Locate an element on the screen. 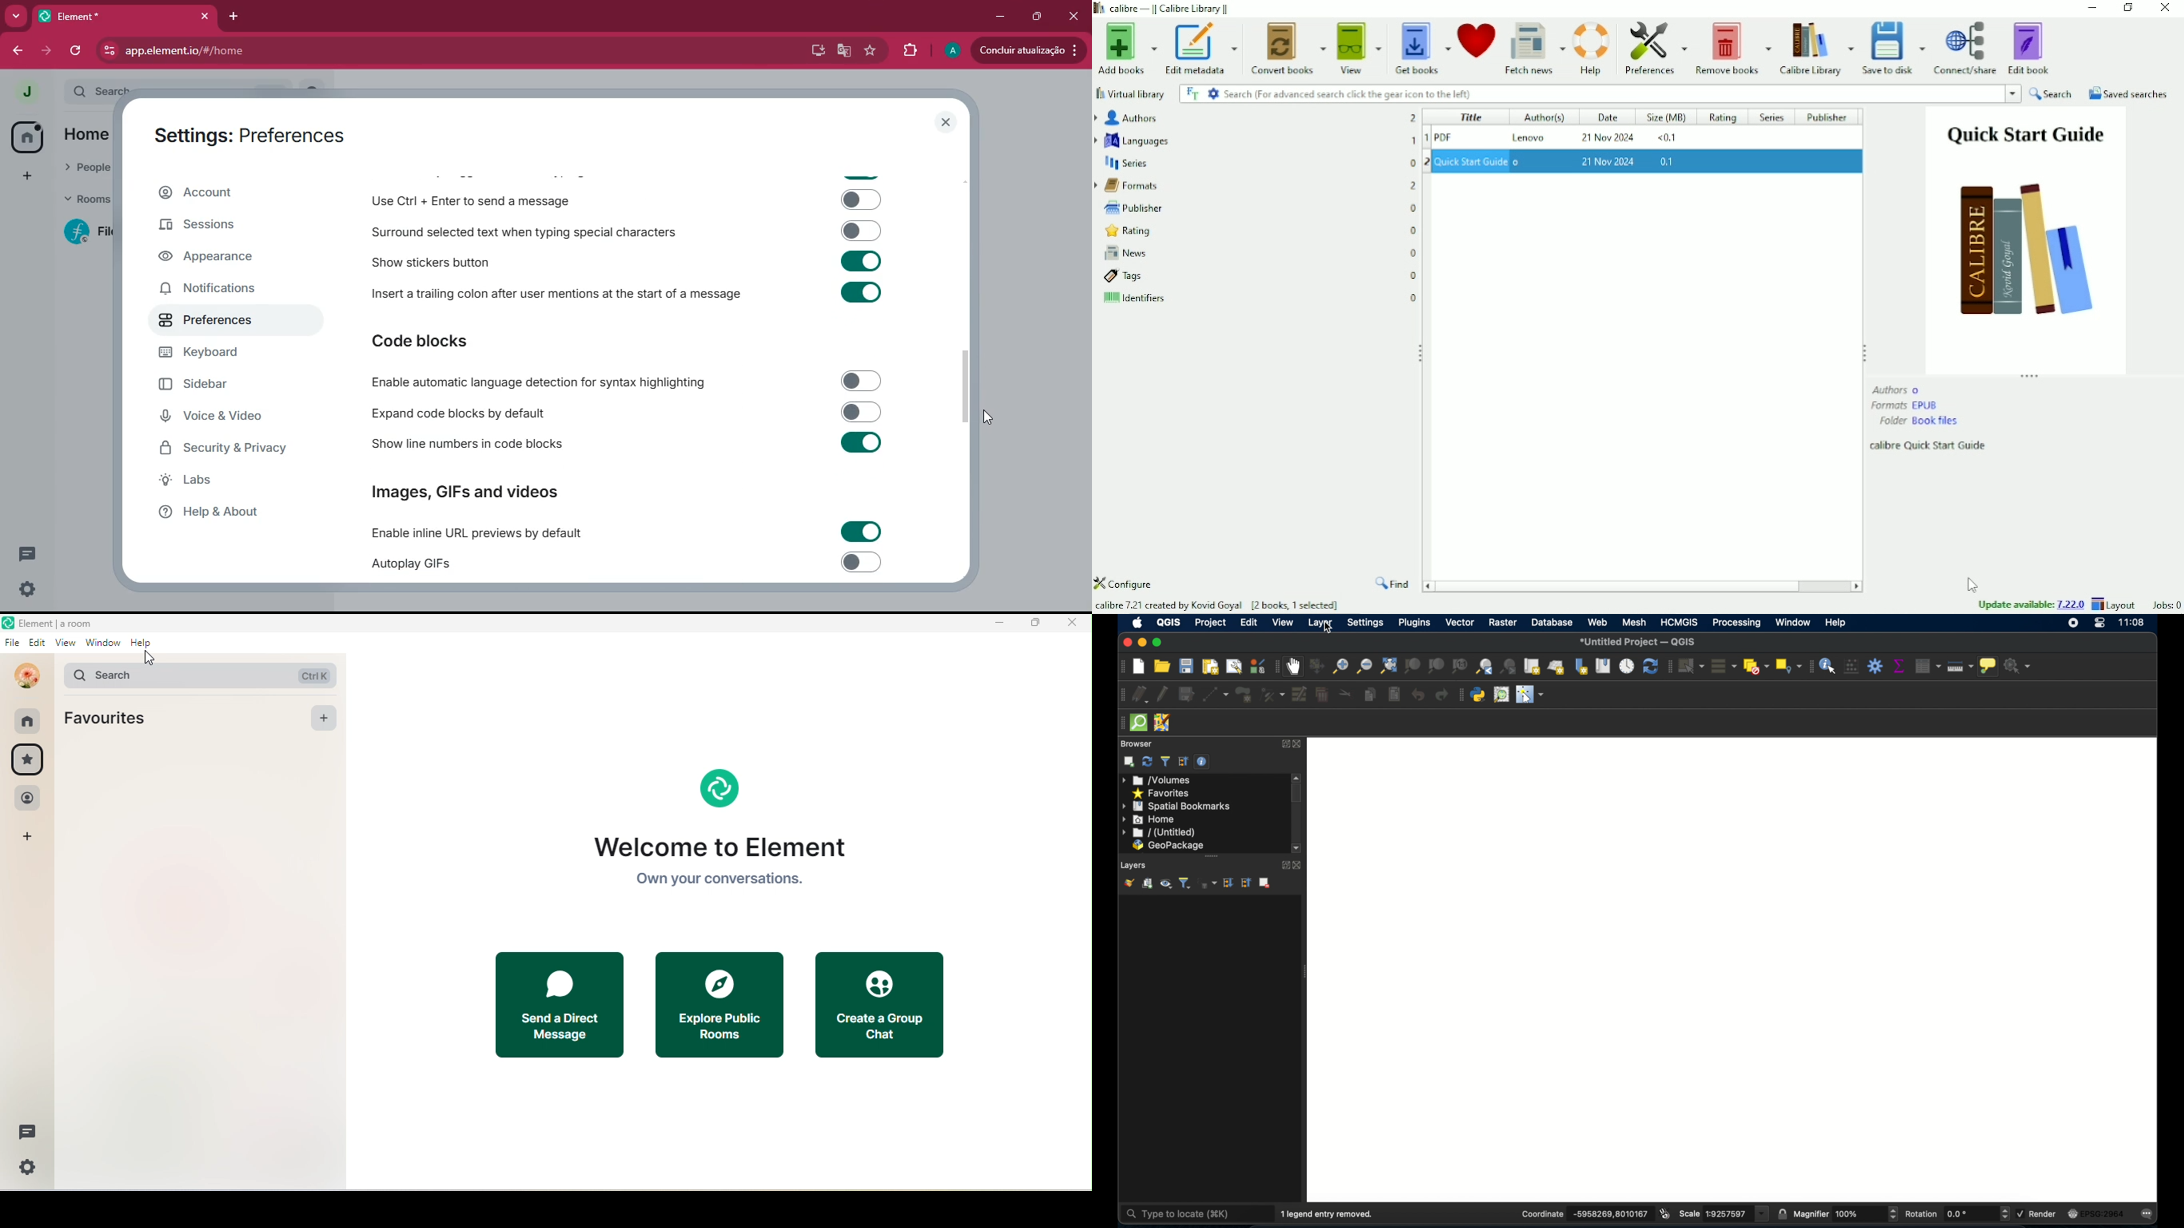  manage map theme is located at coordinates (1166, 885).